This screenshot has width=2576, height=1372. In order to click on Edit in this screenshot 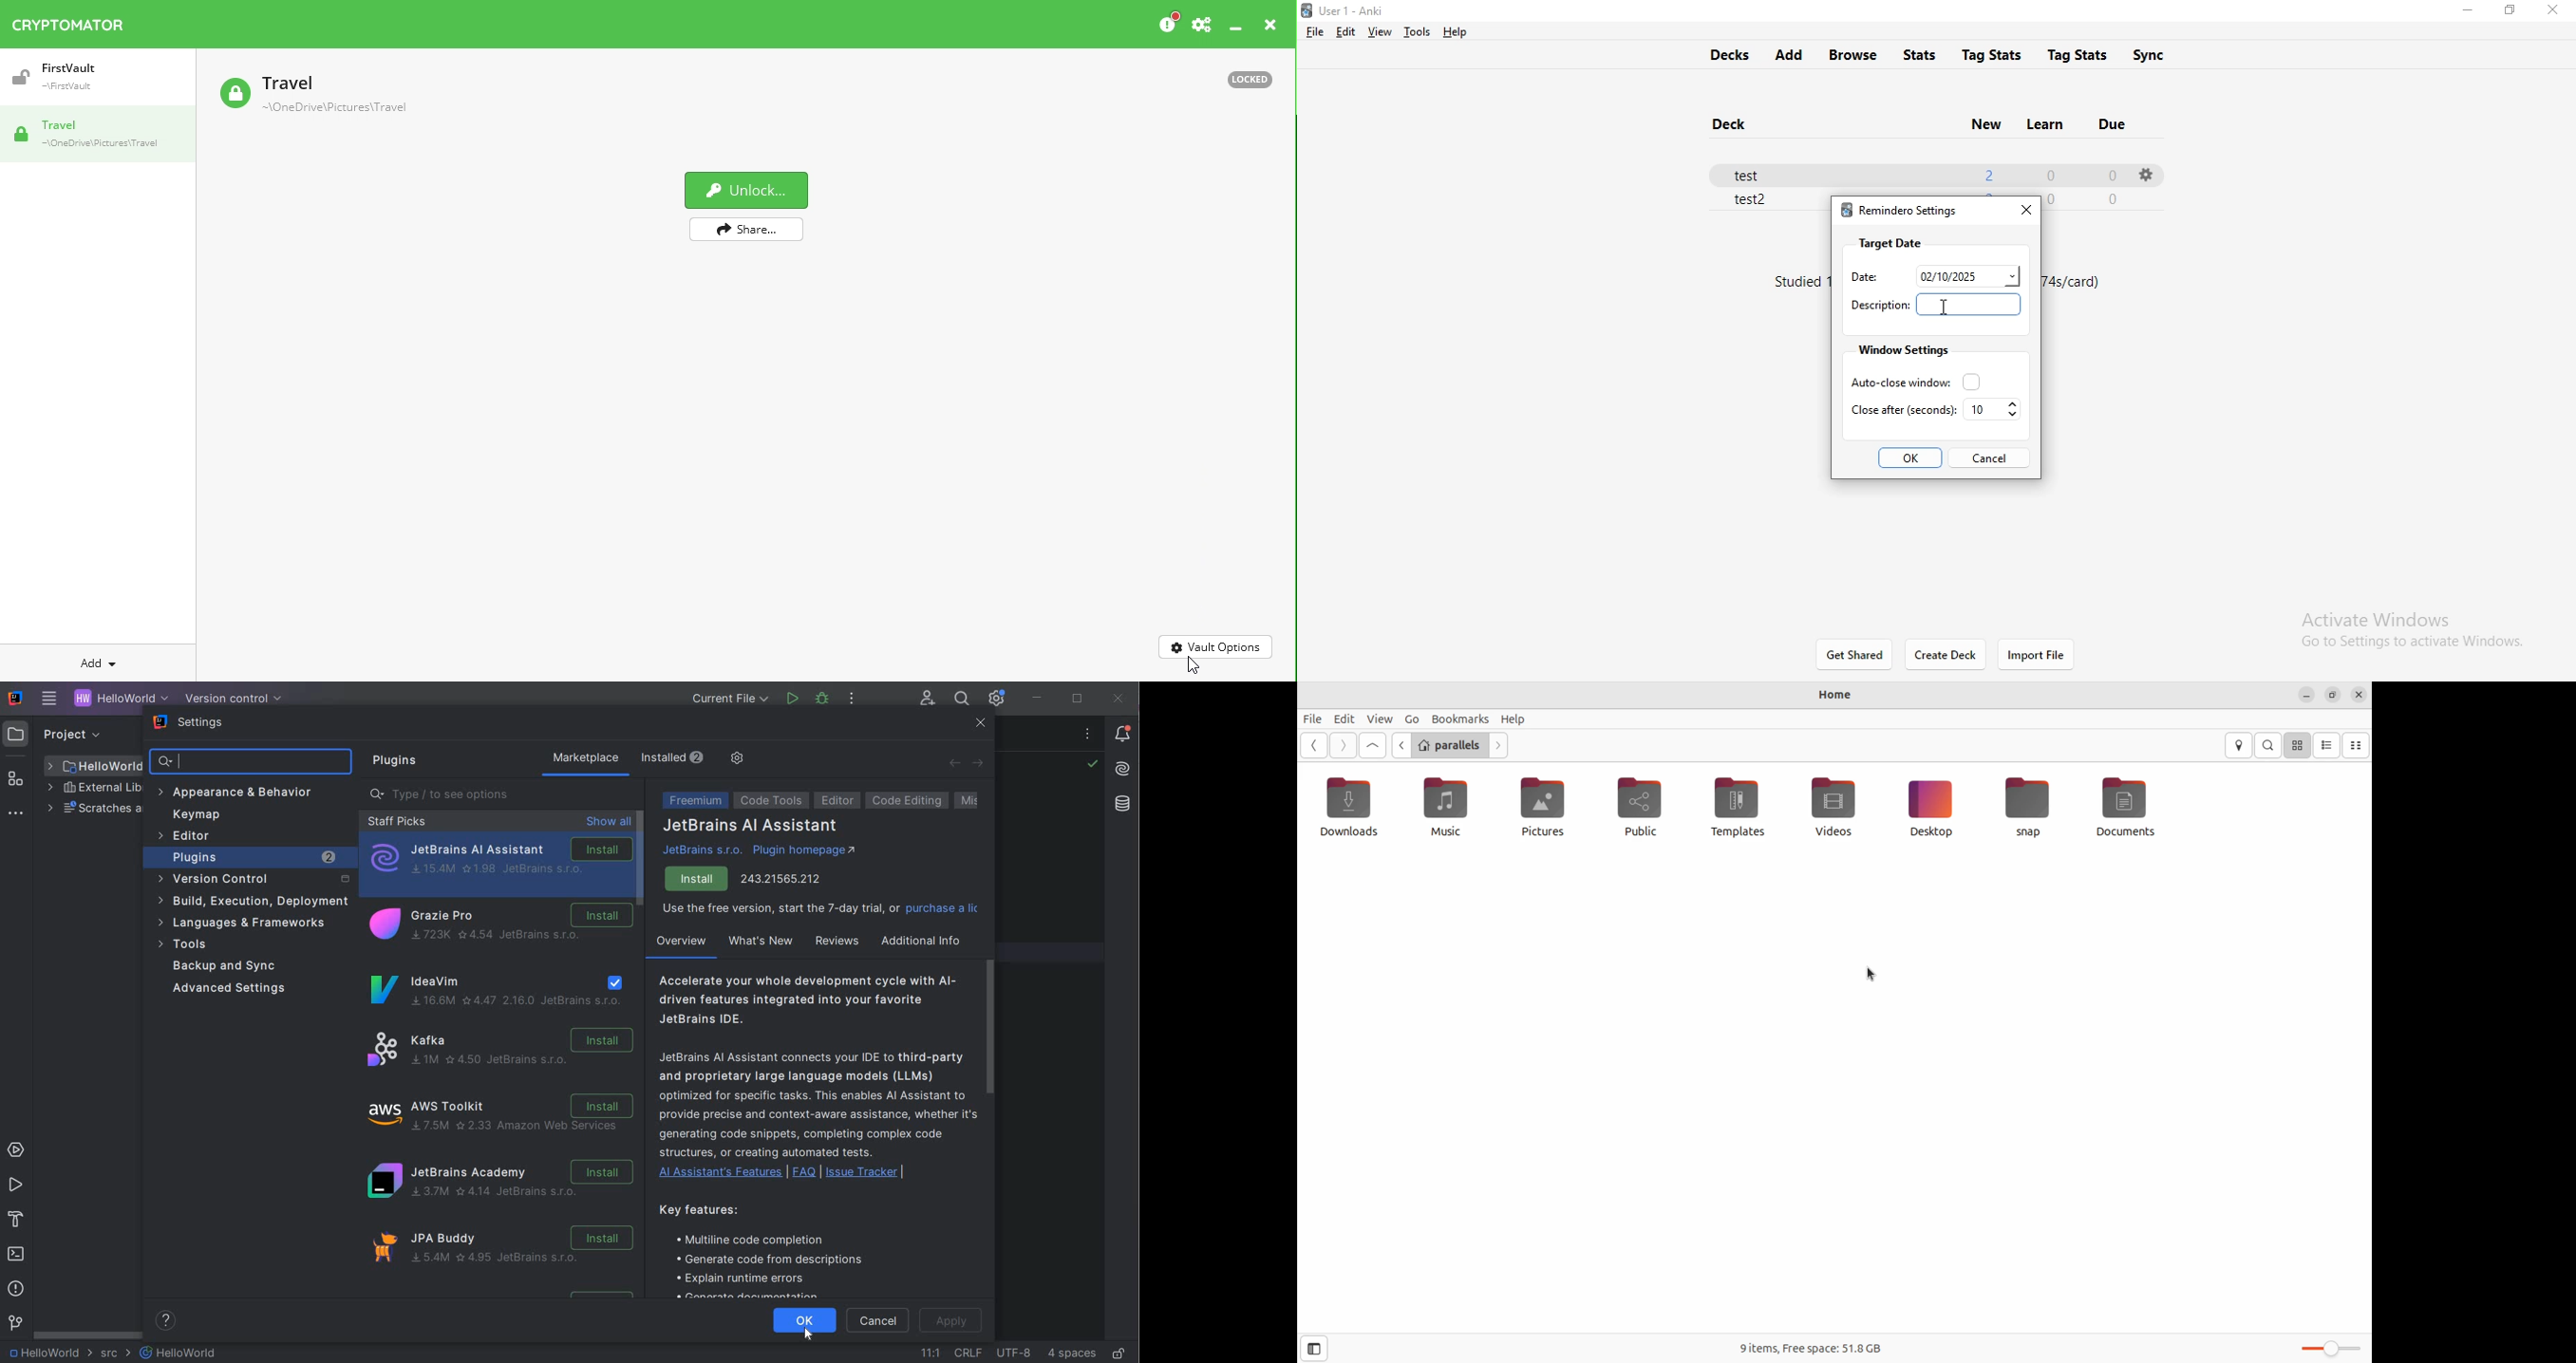, I will do `click(1343, 718)`.